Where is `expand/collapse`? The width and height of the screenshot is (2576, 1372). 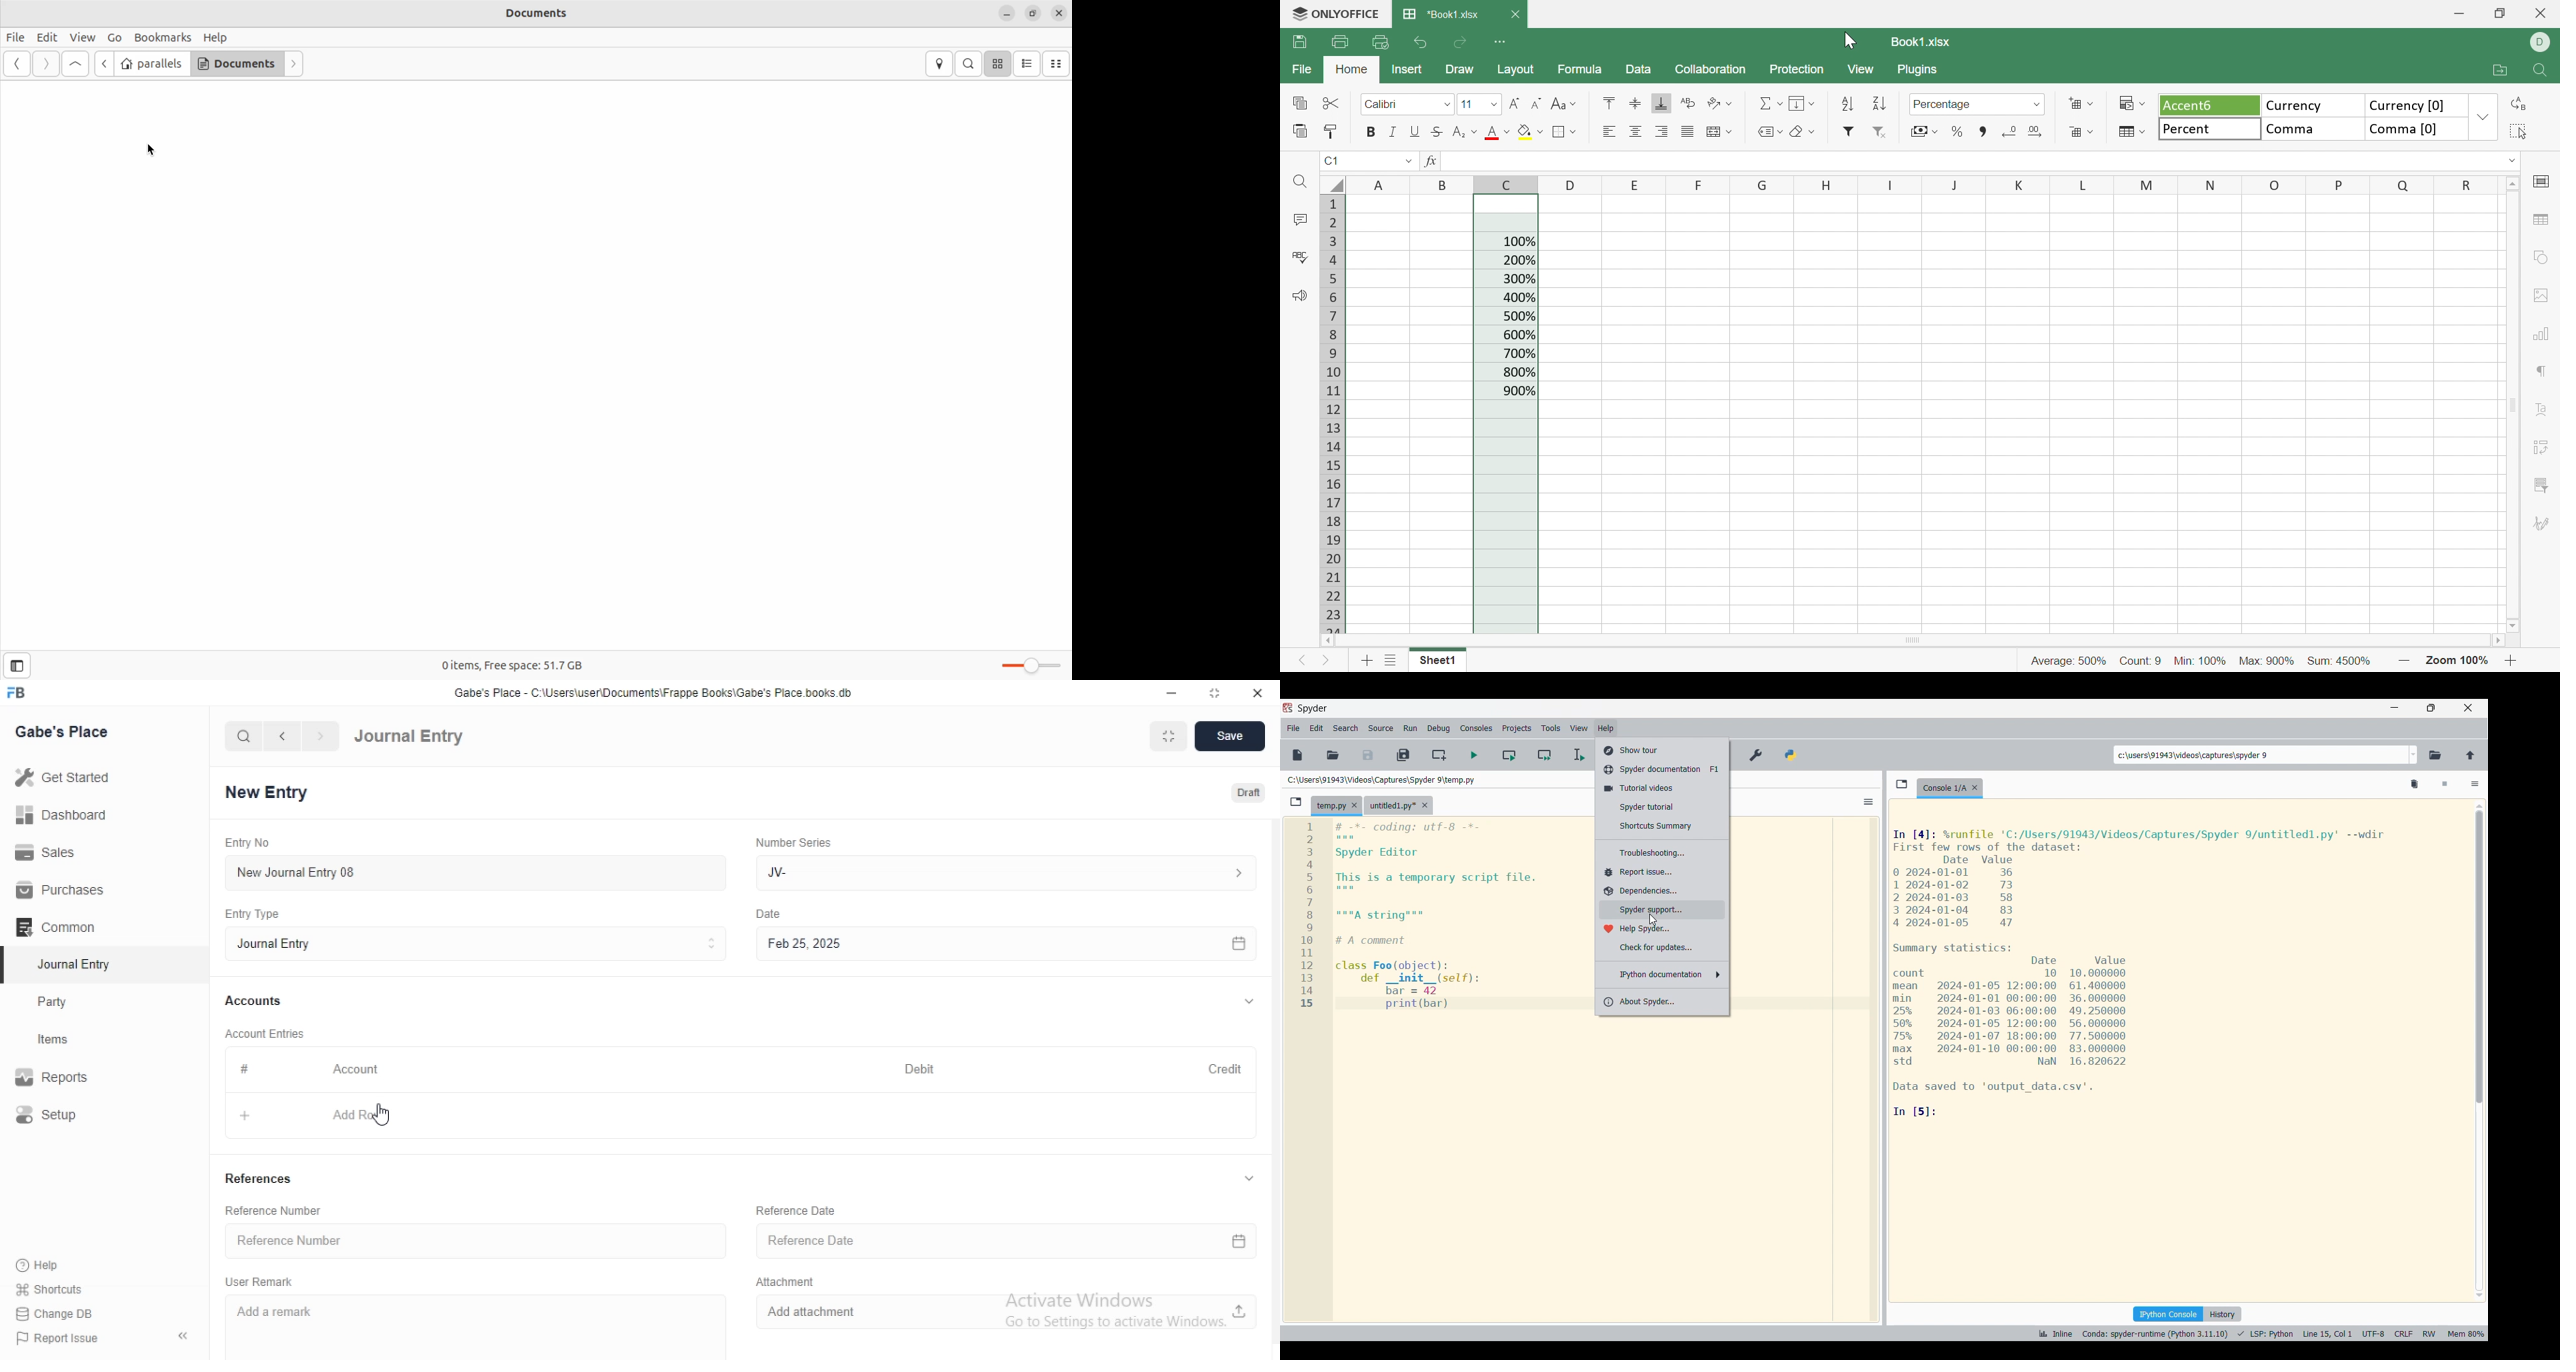
expand/collapse is located at coordinates (1248, 1003).